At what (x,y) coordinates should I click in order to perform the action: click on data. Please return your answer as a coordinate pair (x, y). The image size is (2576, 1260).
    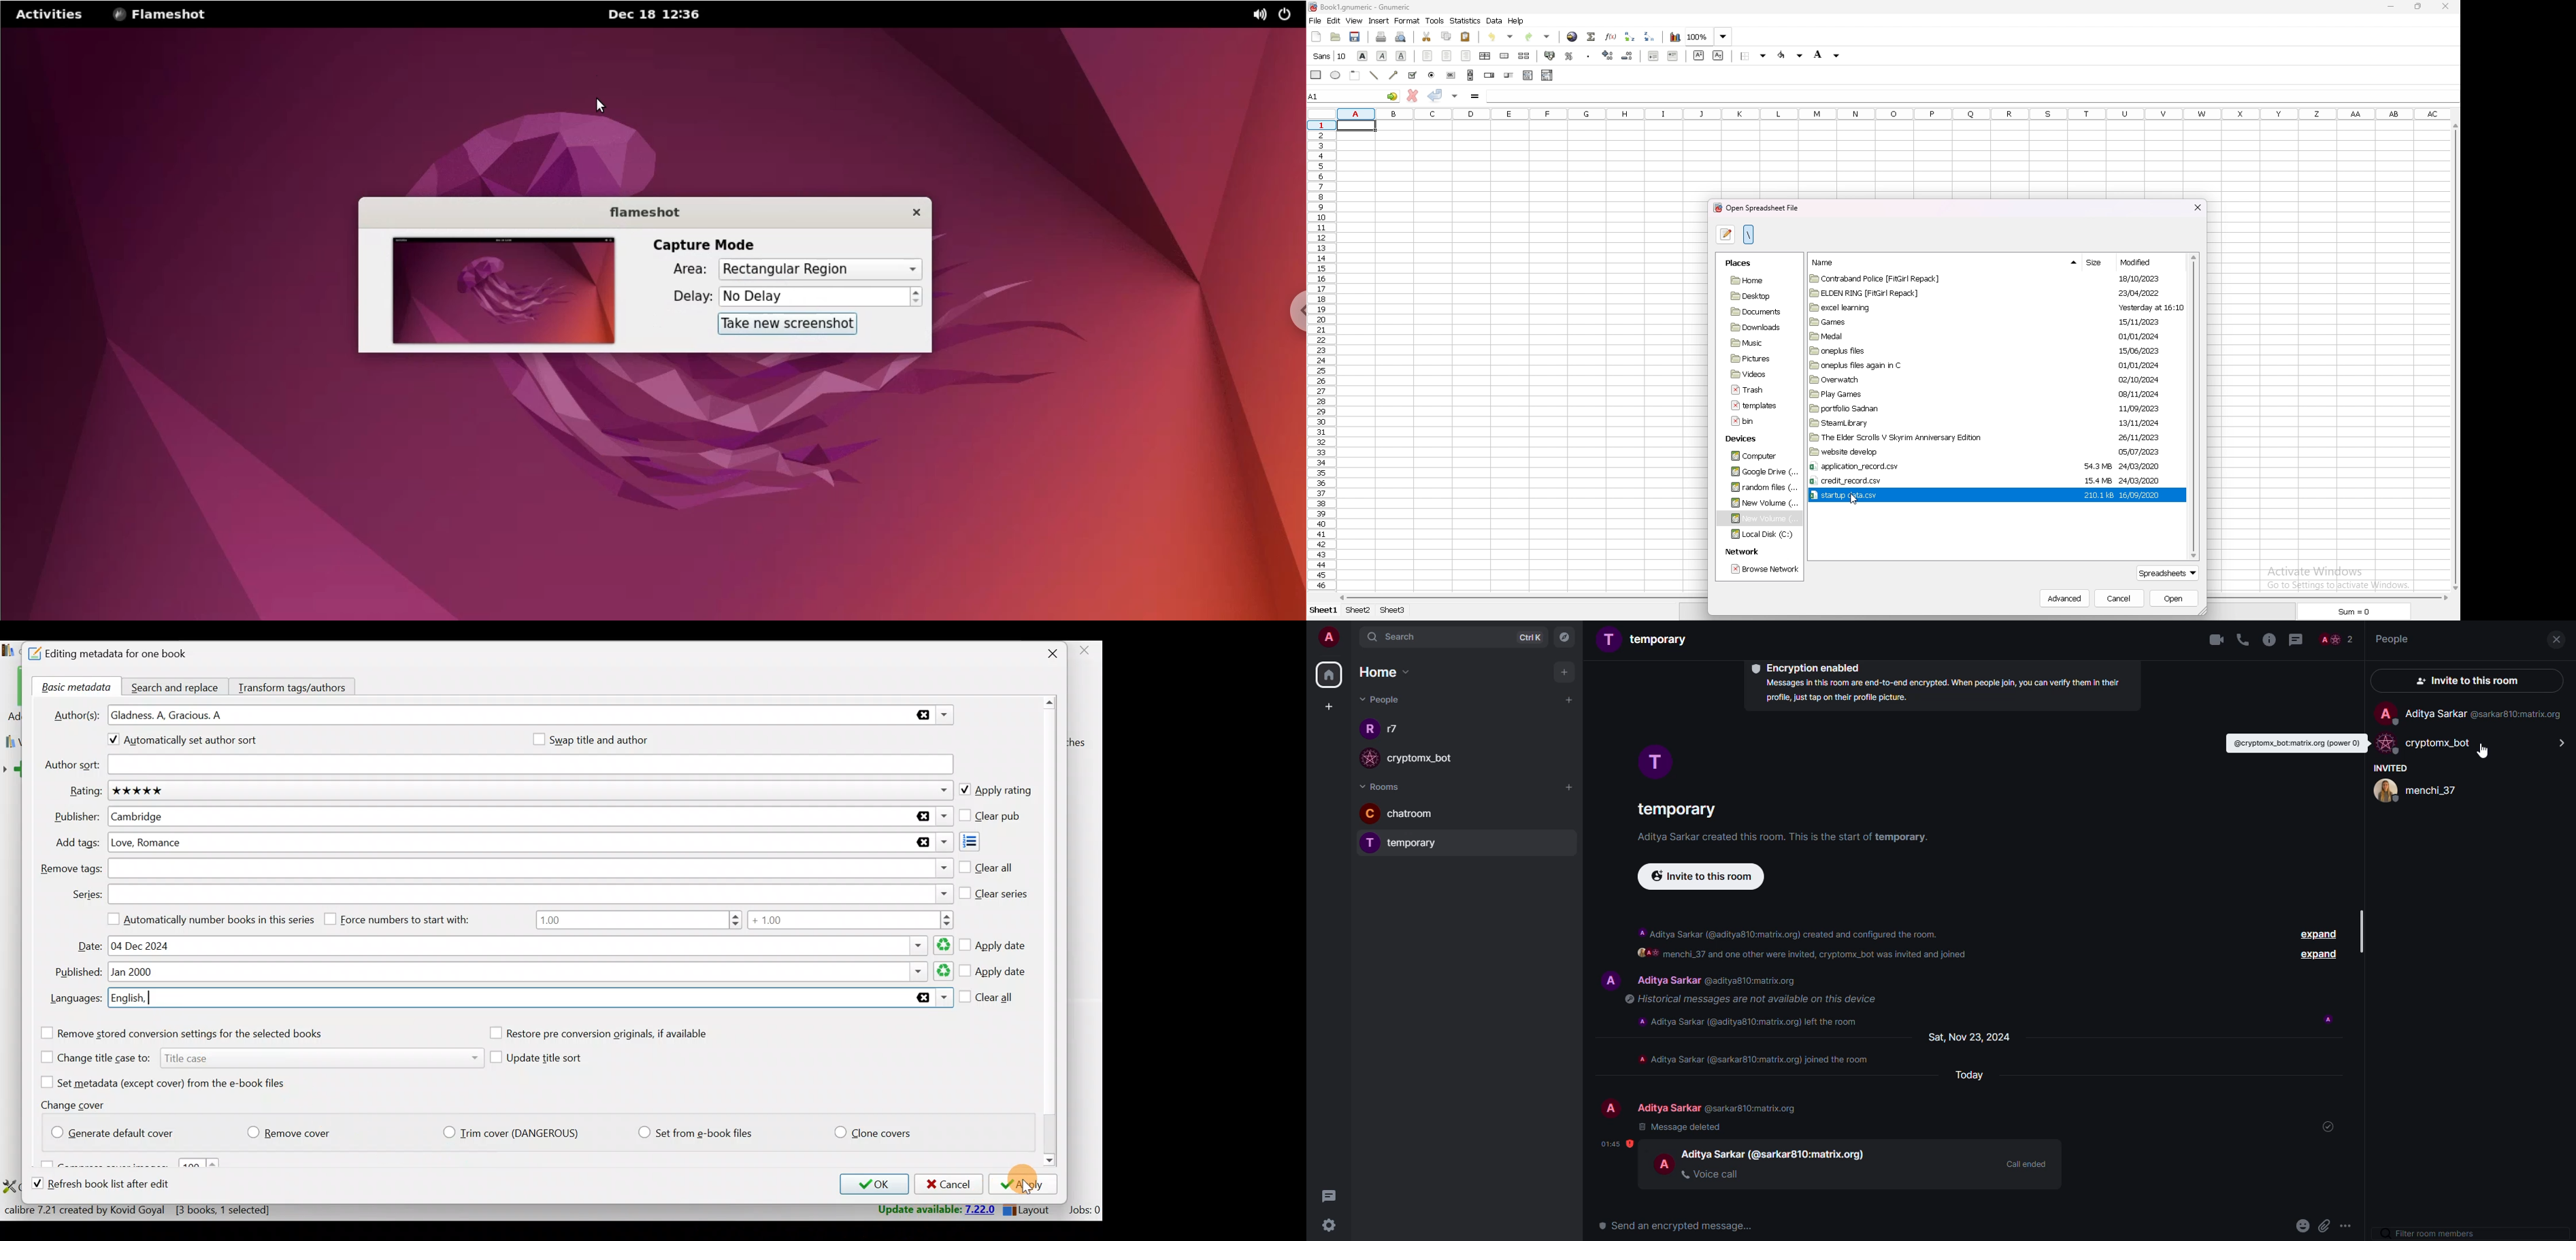
    Looking at the image, I should click on (1495, 20).